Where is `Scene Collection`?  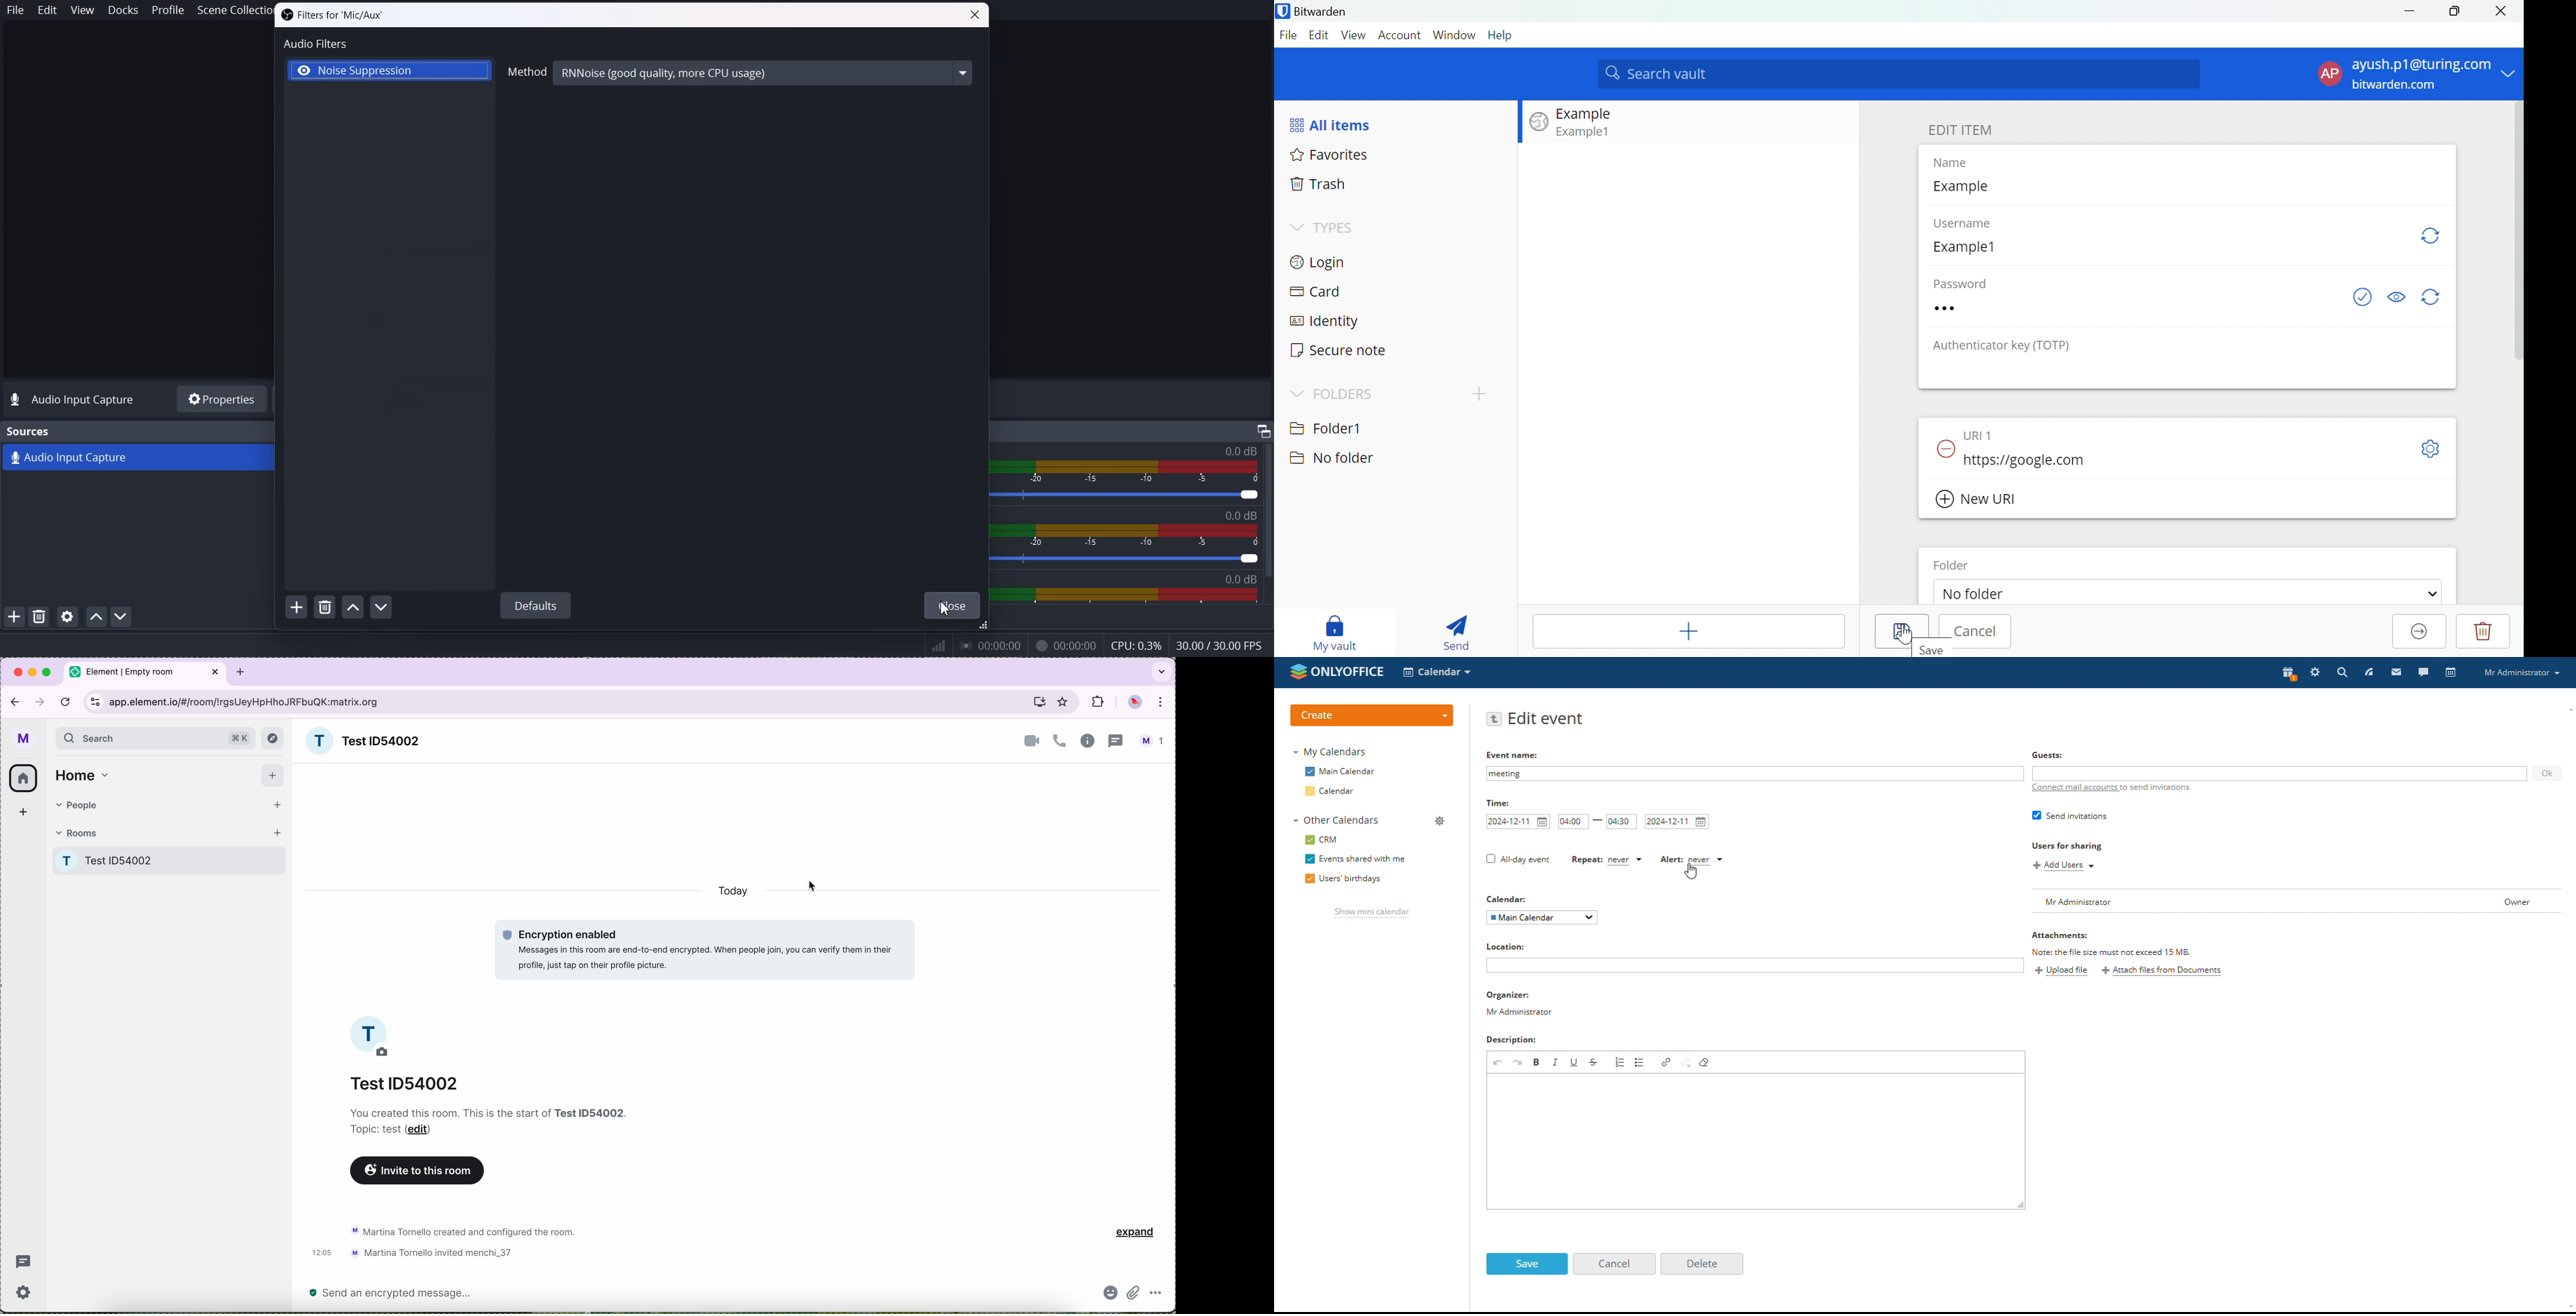
Scene Collection is located at coordinates (228, 11).